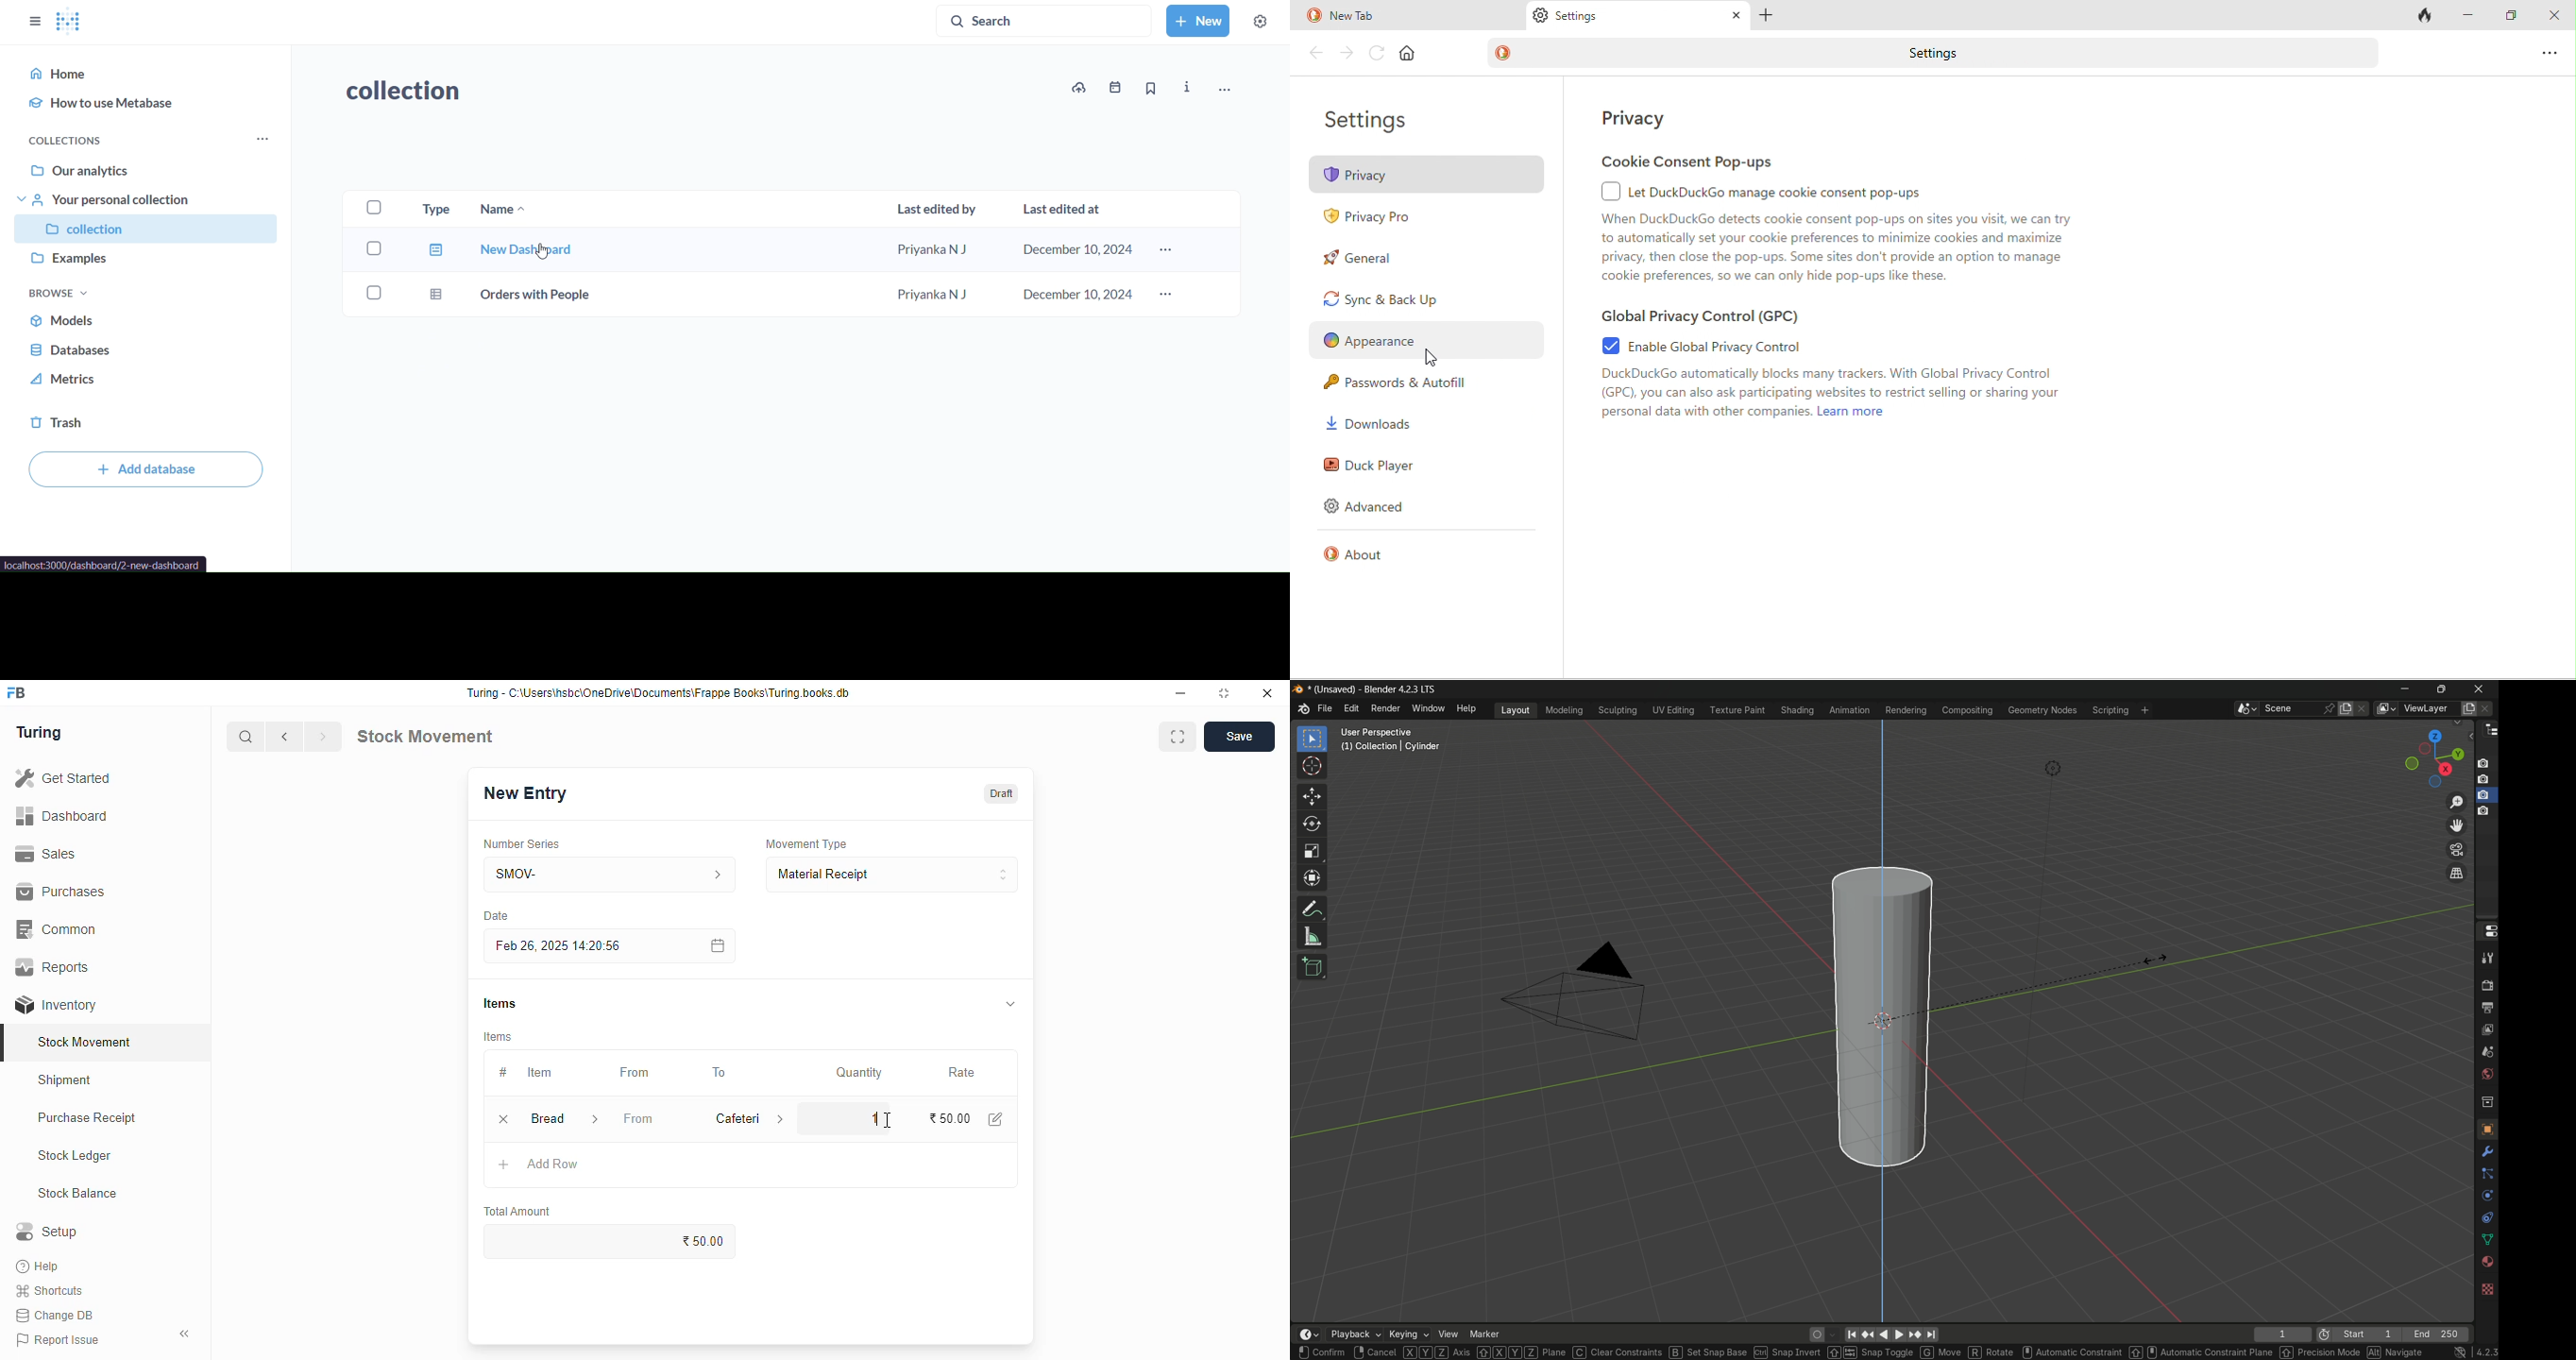 The width and height of the screenshot is (2576, 1372). Describe the element at coordinates (638, 1118) in the screenshot. I see `from` at that location.